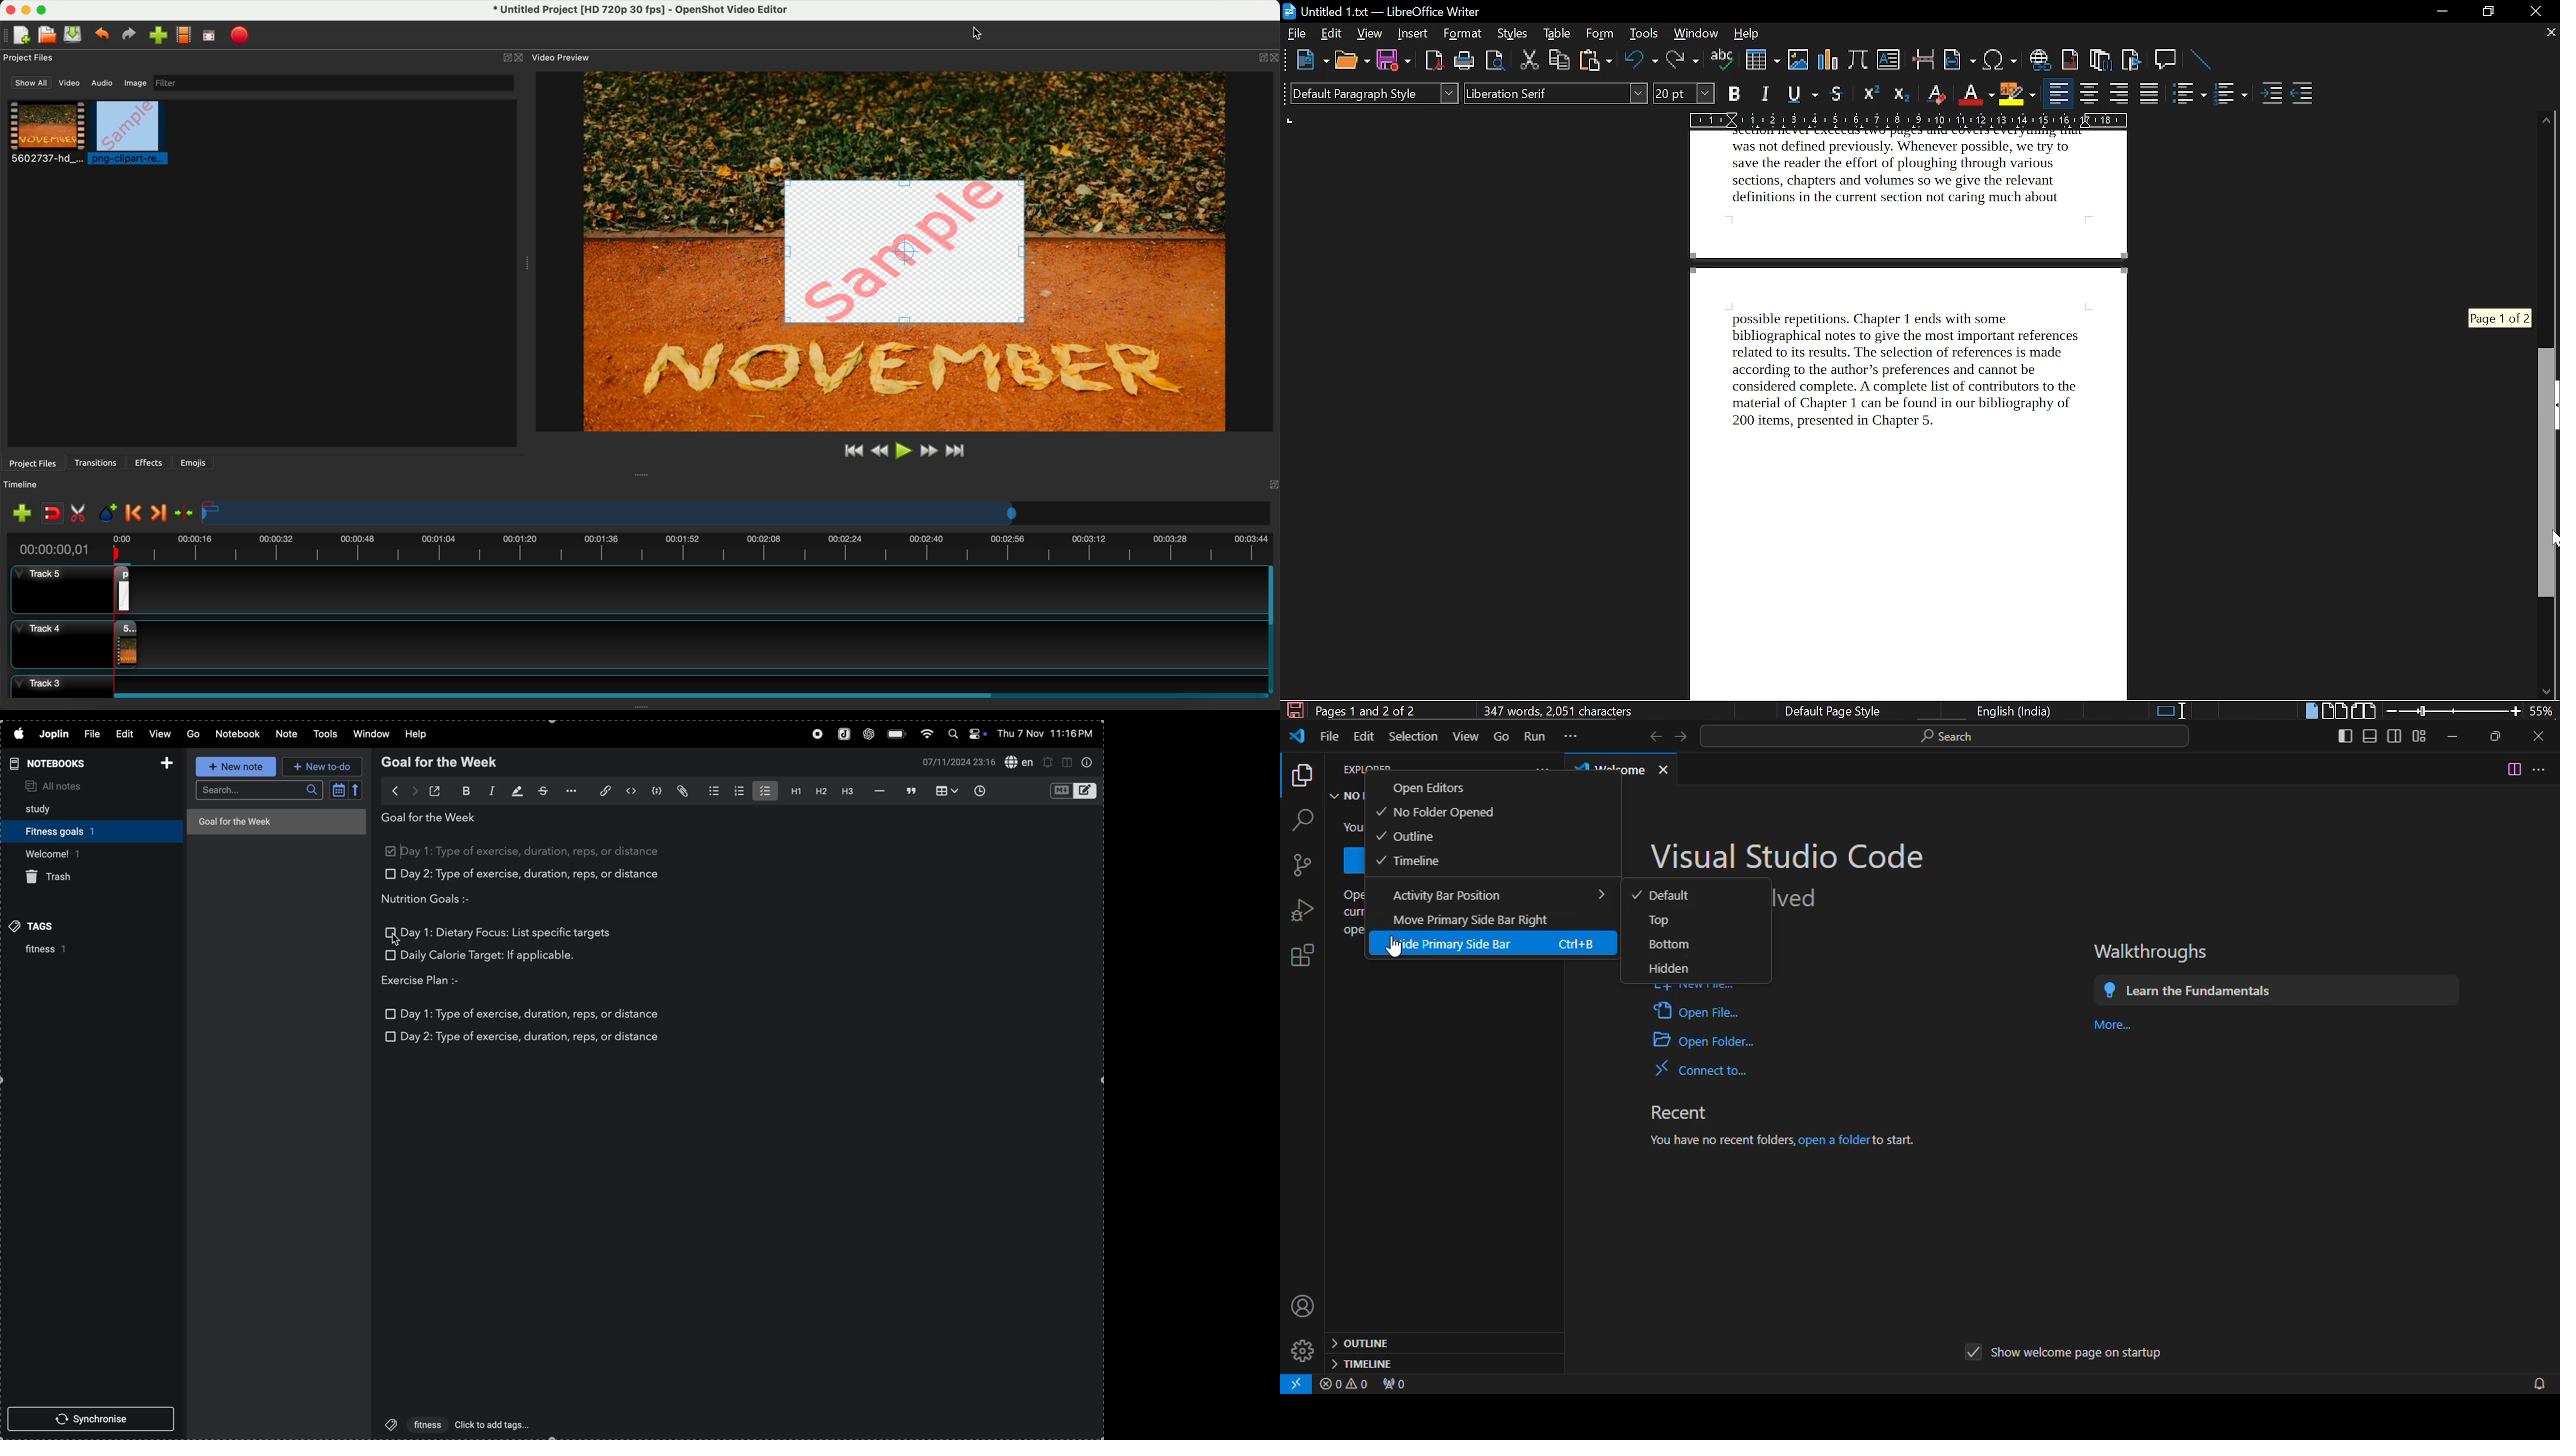 The width and height of the screenshot is (2576, 1456). I want to click on new project, so click(1304, 867).